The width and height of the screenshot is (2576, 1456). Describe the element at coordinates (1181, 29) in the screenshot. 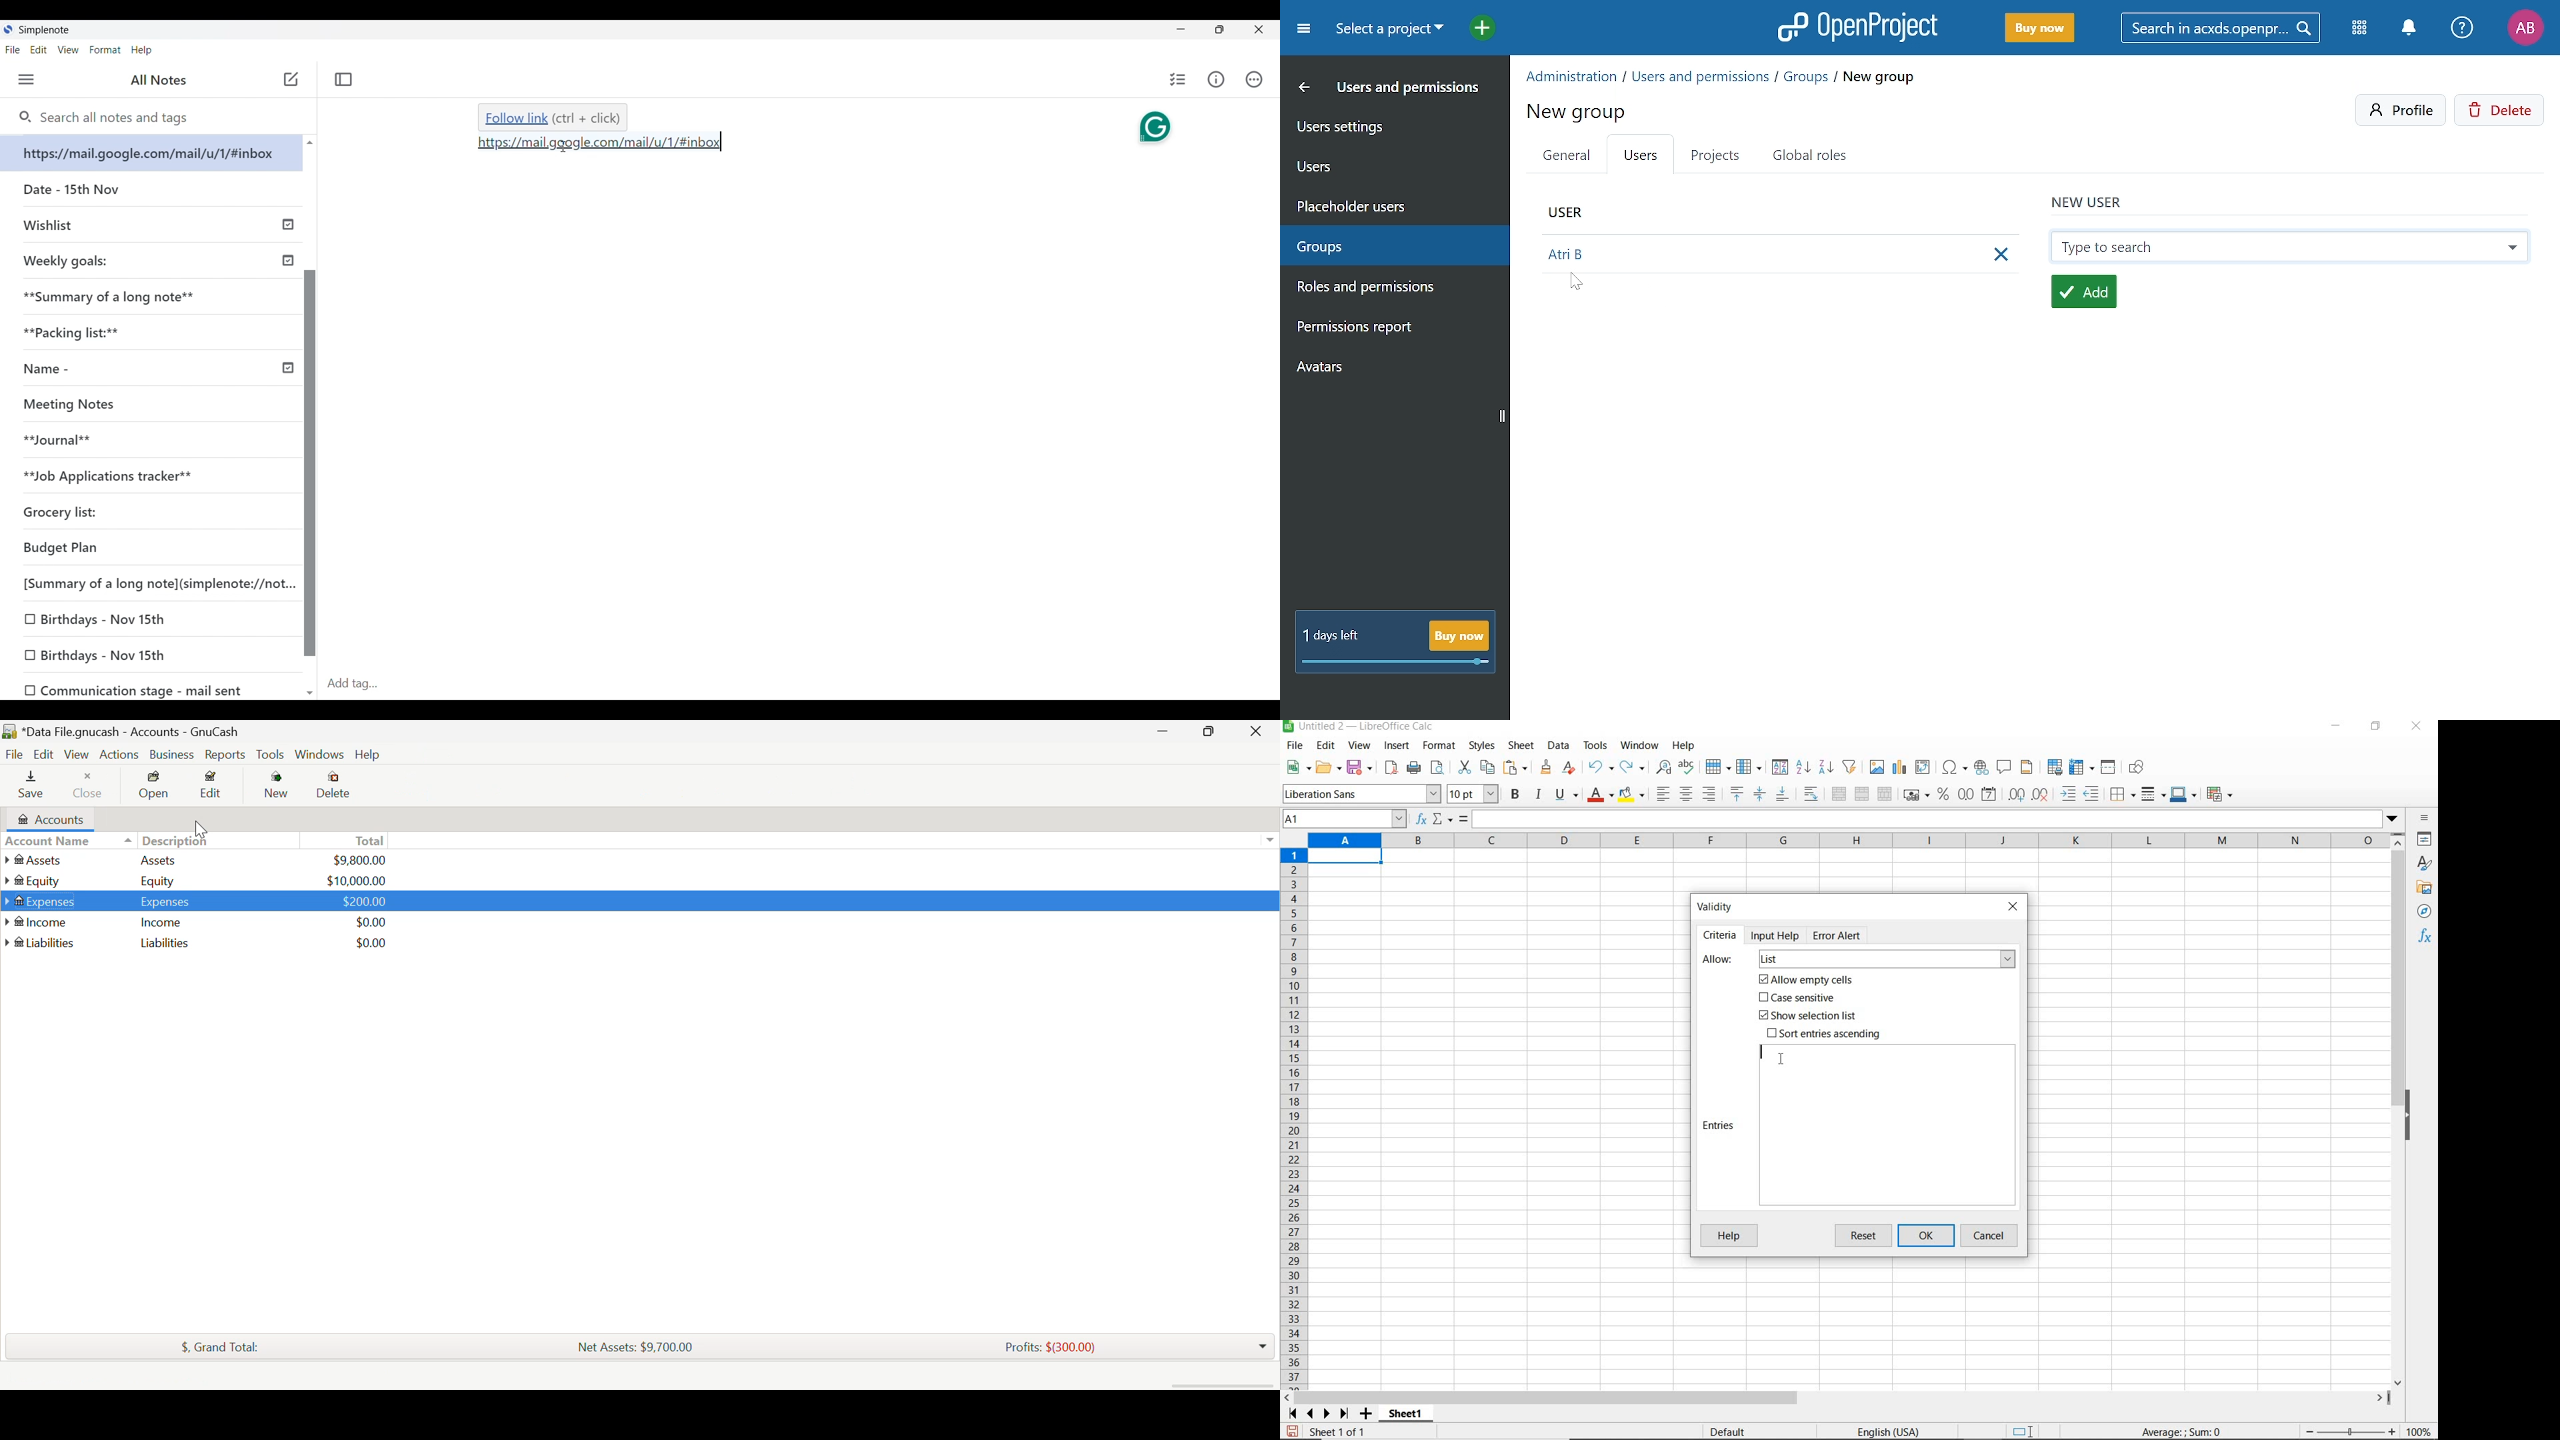

I see `Minimize` at that location.